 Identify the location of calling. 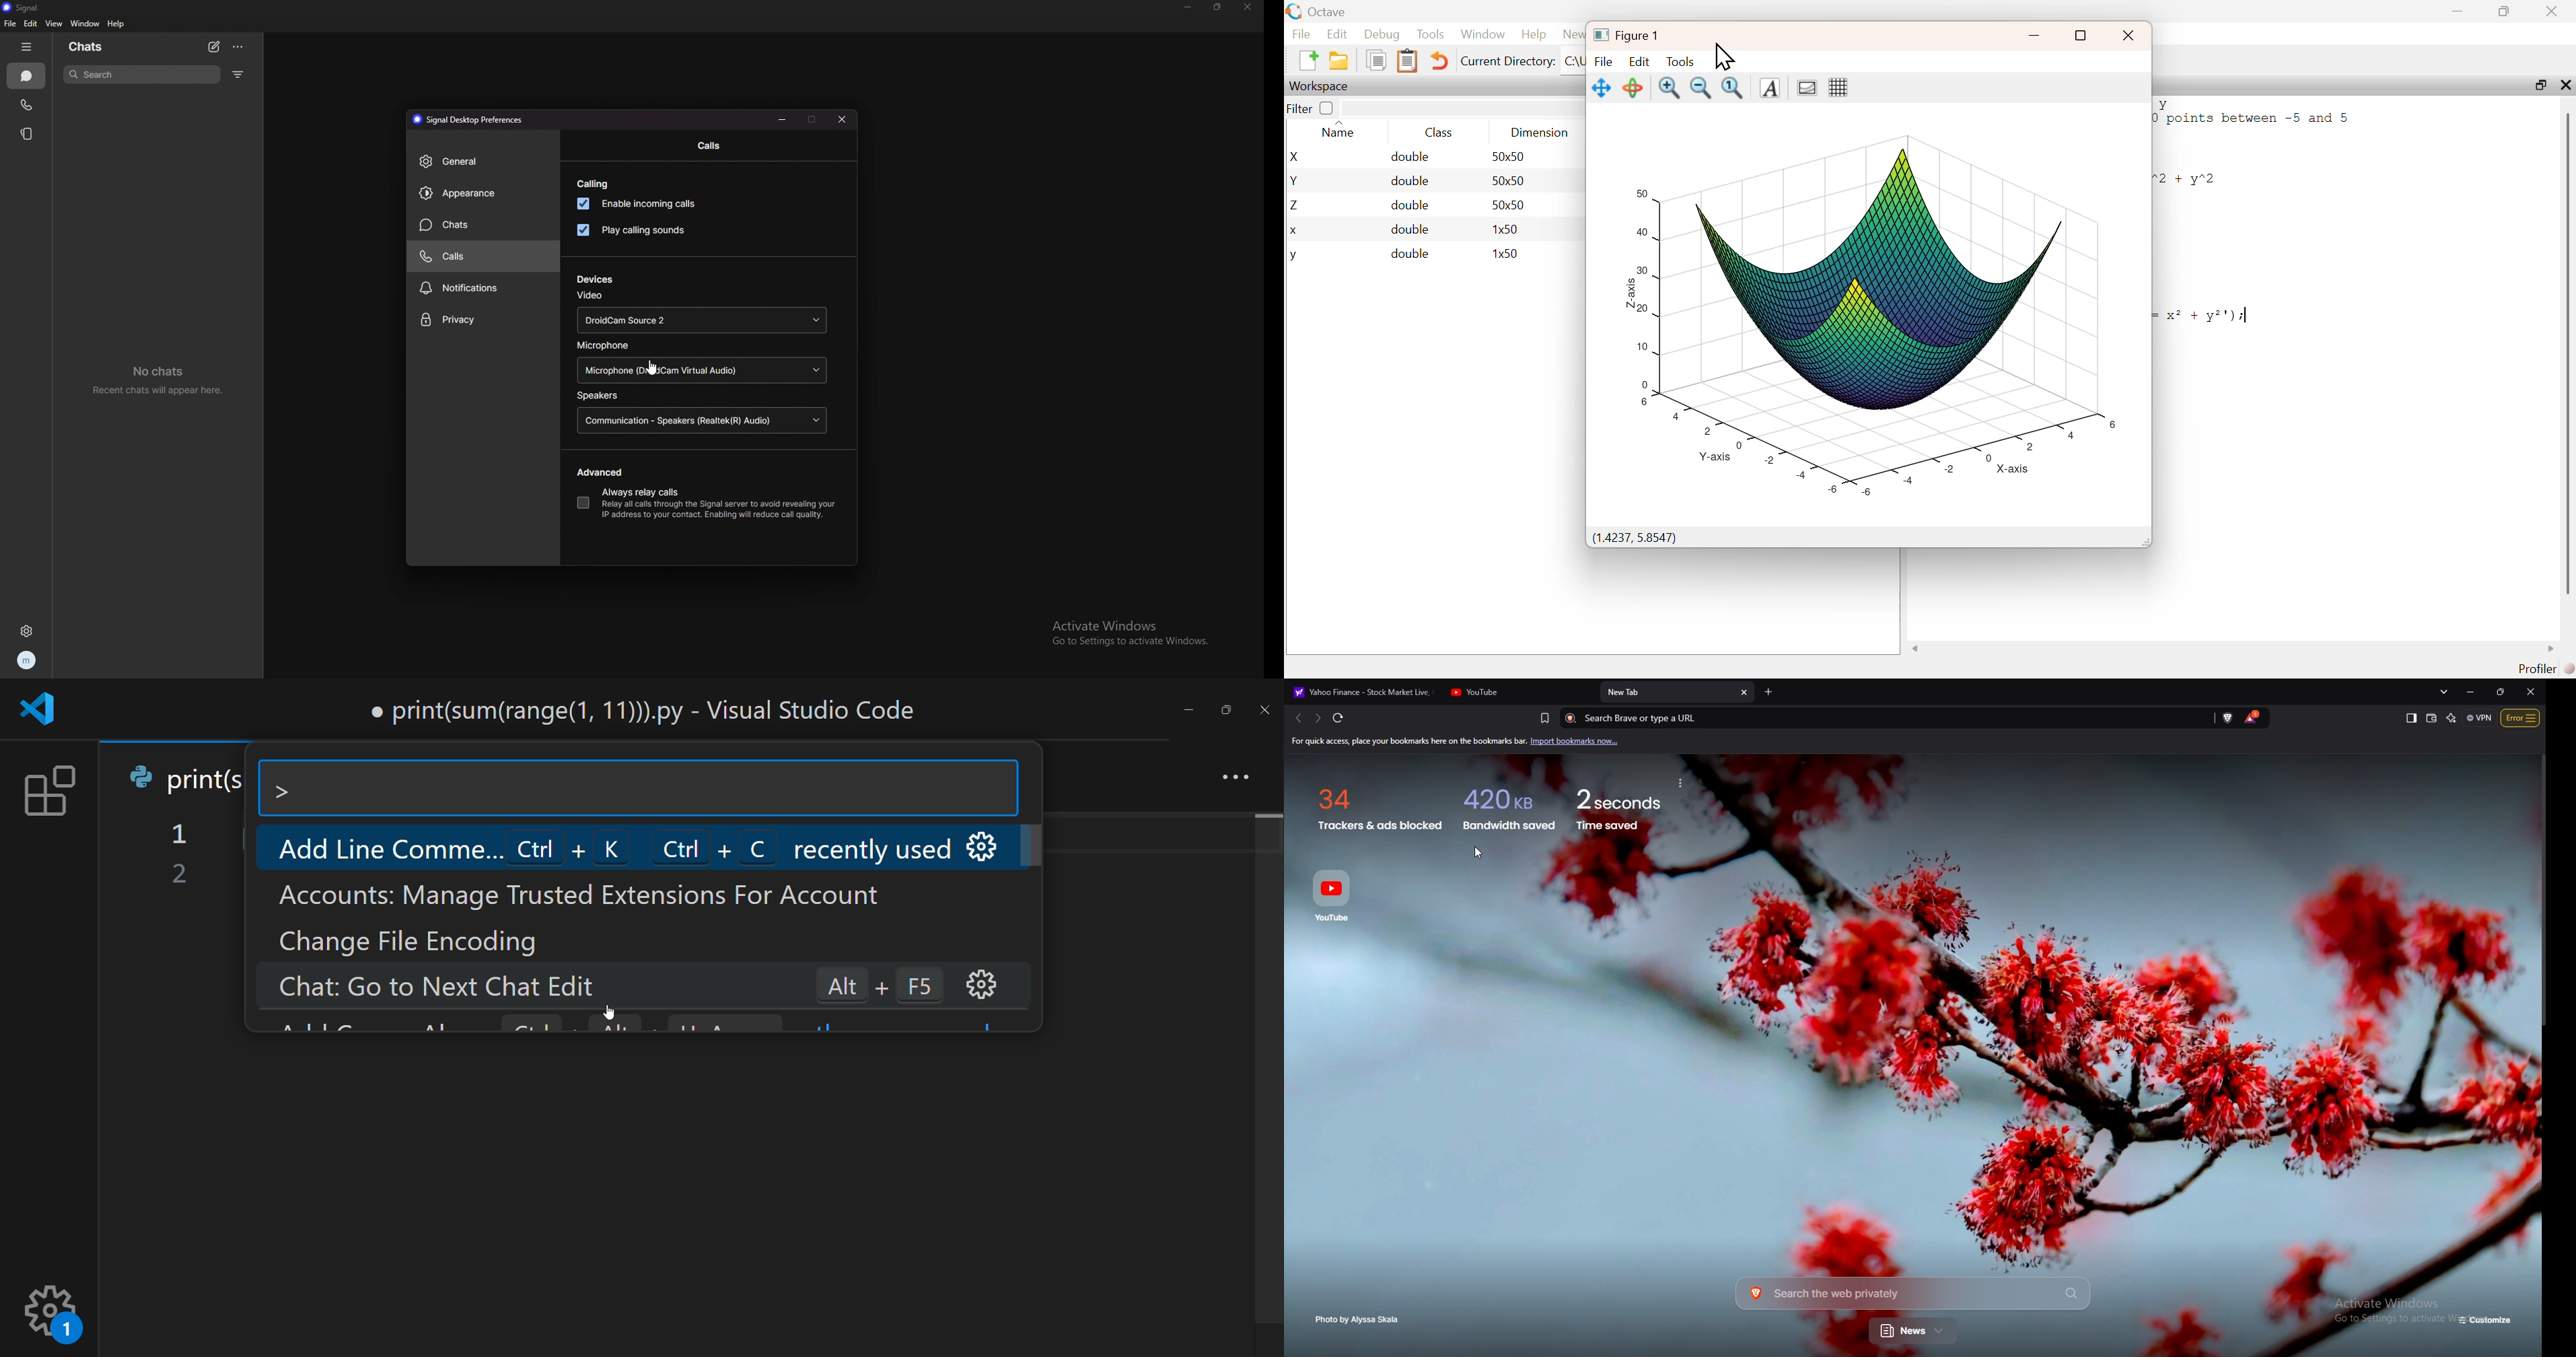
(594, 184).